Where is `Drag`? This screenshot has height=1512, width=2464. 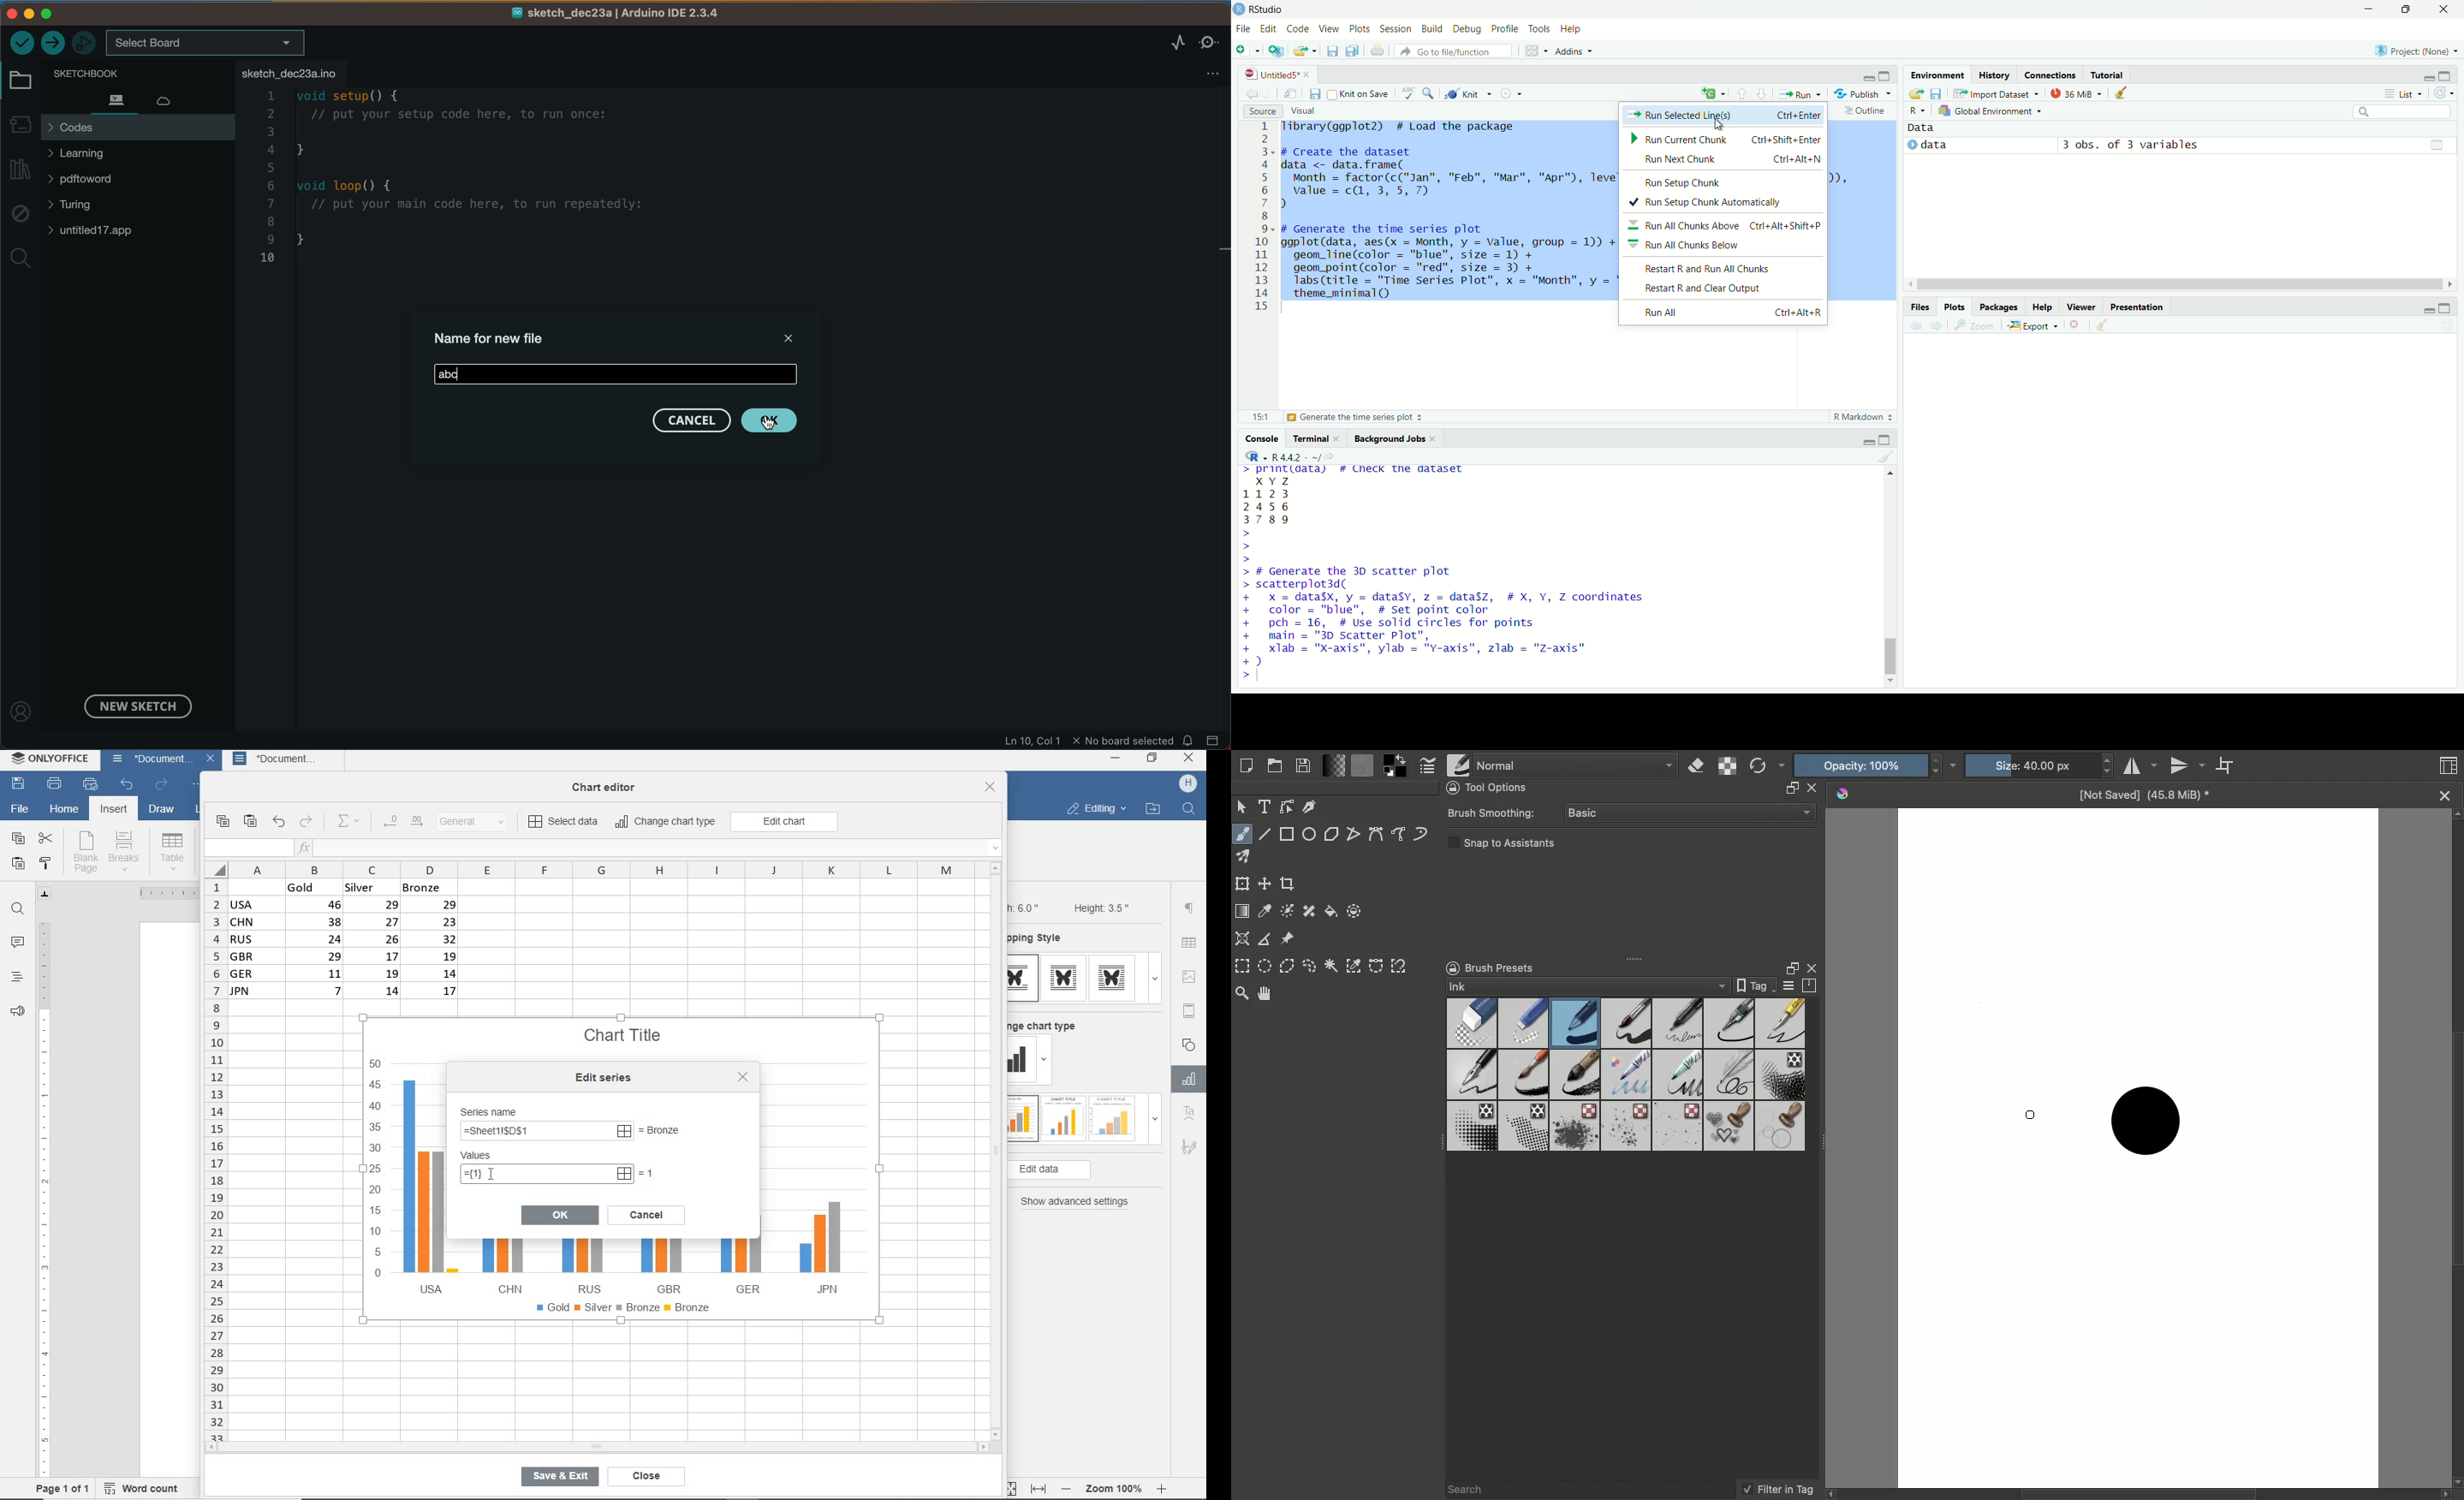
Drag is located at coordinates (1639, 957).